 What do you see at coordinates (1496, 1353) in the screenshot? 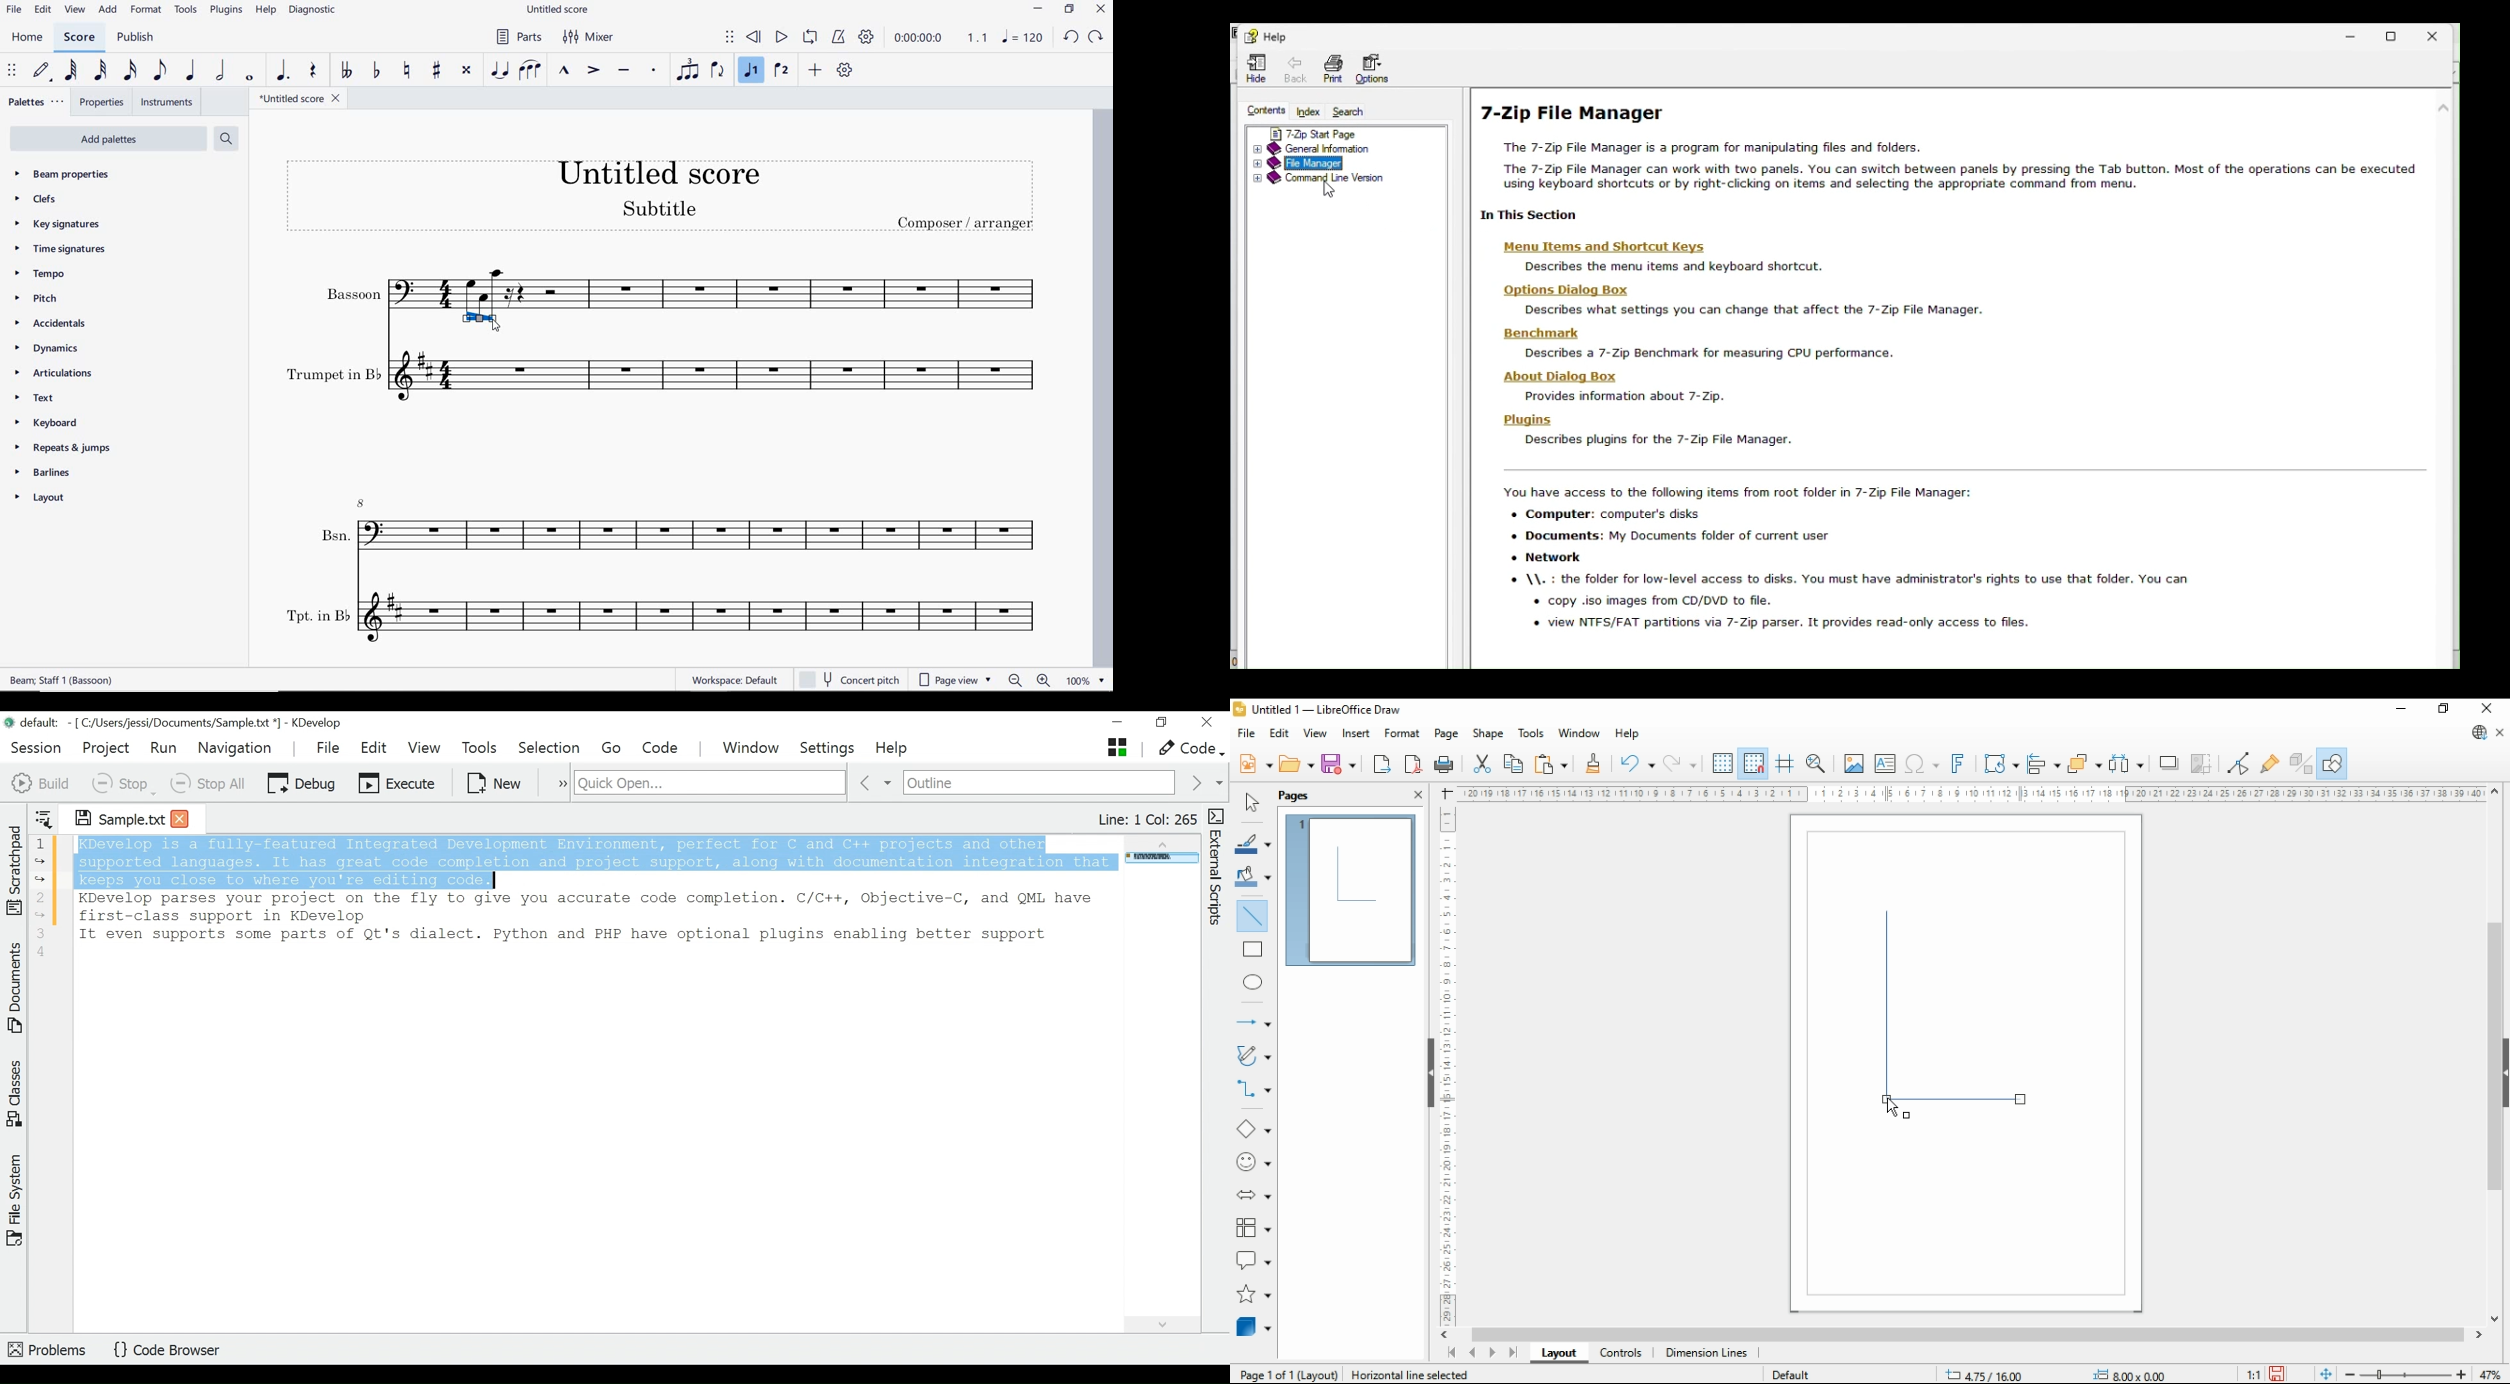
I see `next page` at bounding box center [1496, 1353].